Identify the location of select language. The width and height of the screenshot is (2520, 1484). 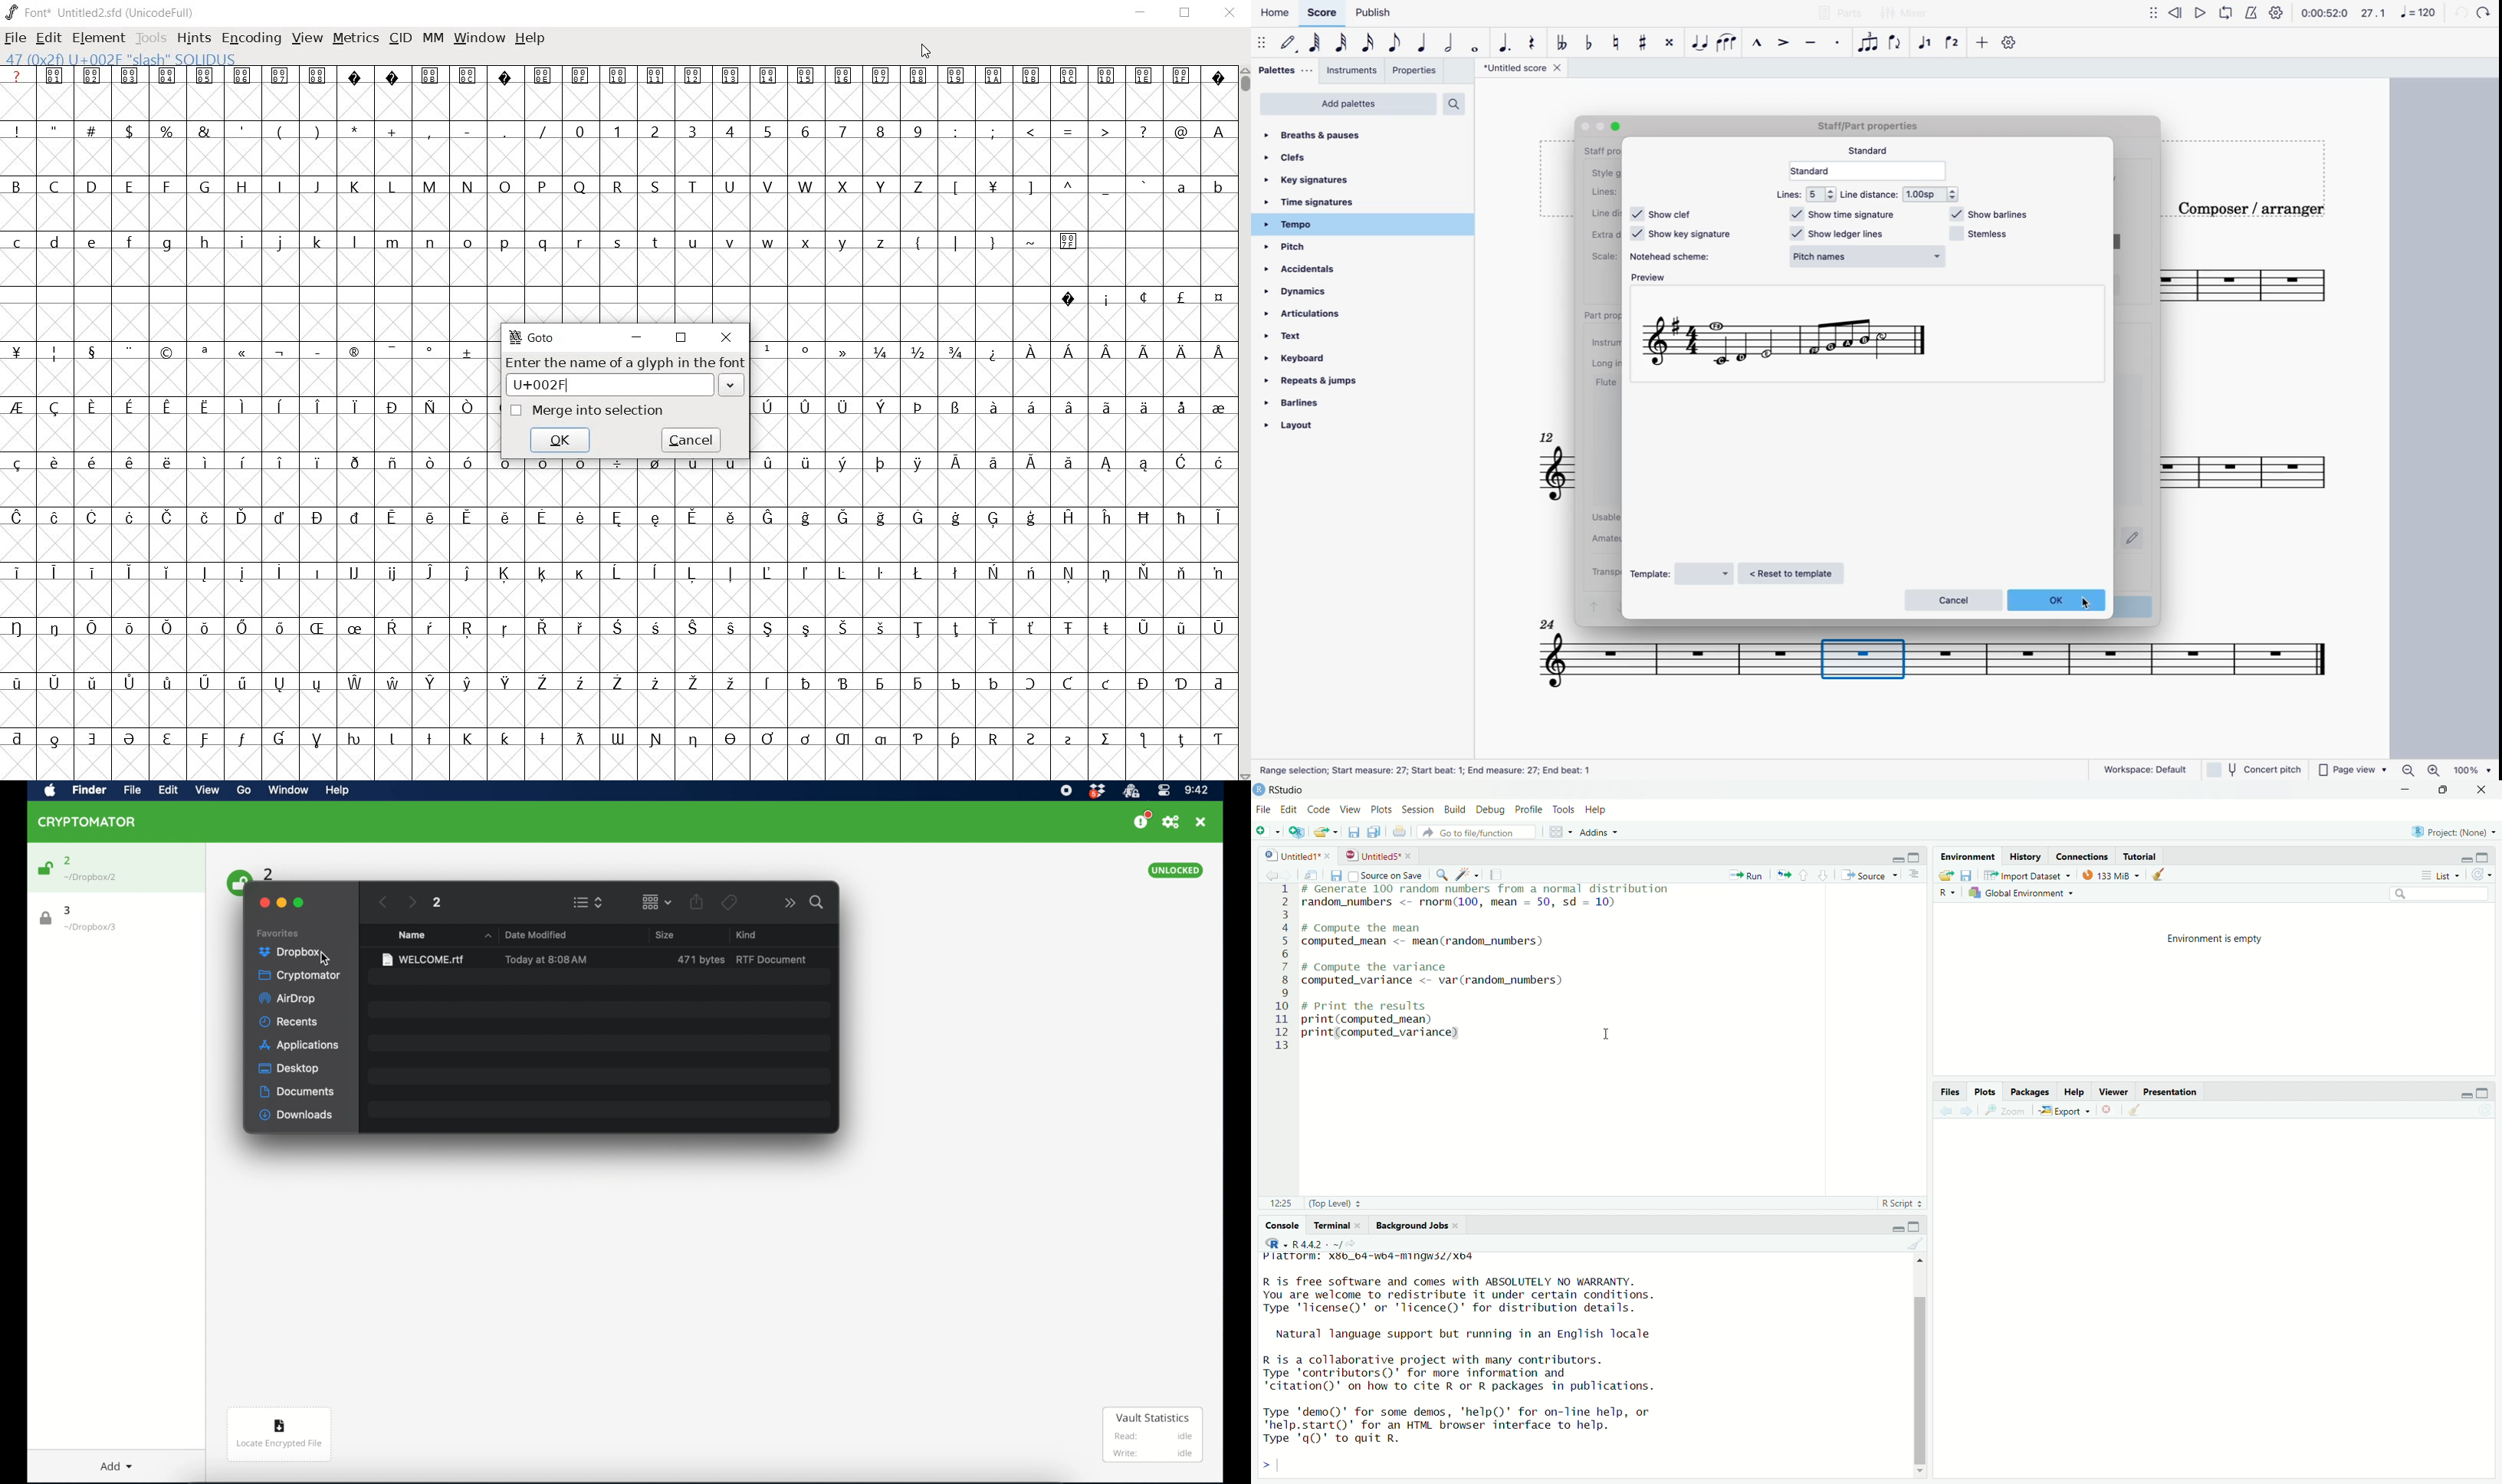
(1274, 1243).